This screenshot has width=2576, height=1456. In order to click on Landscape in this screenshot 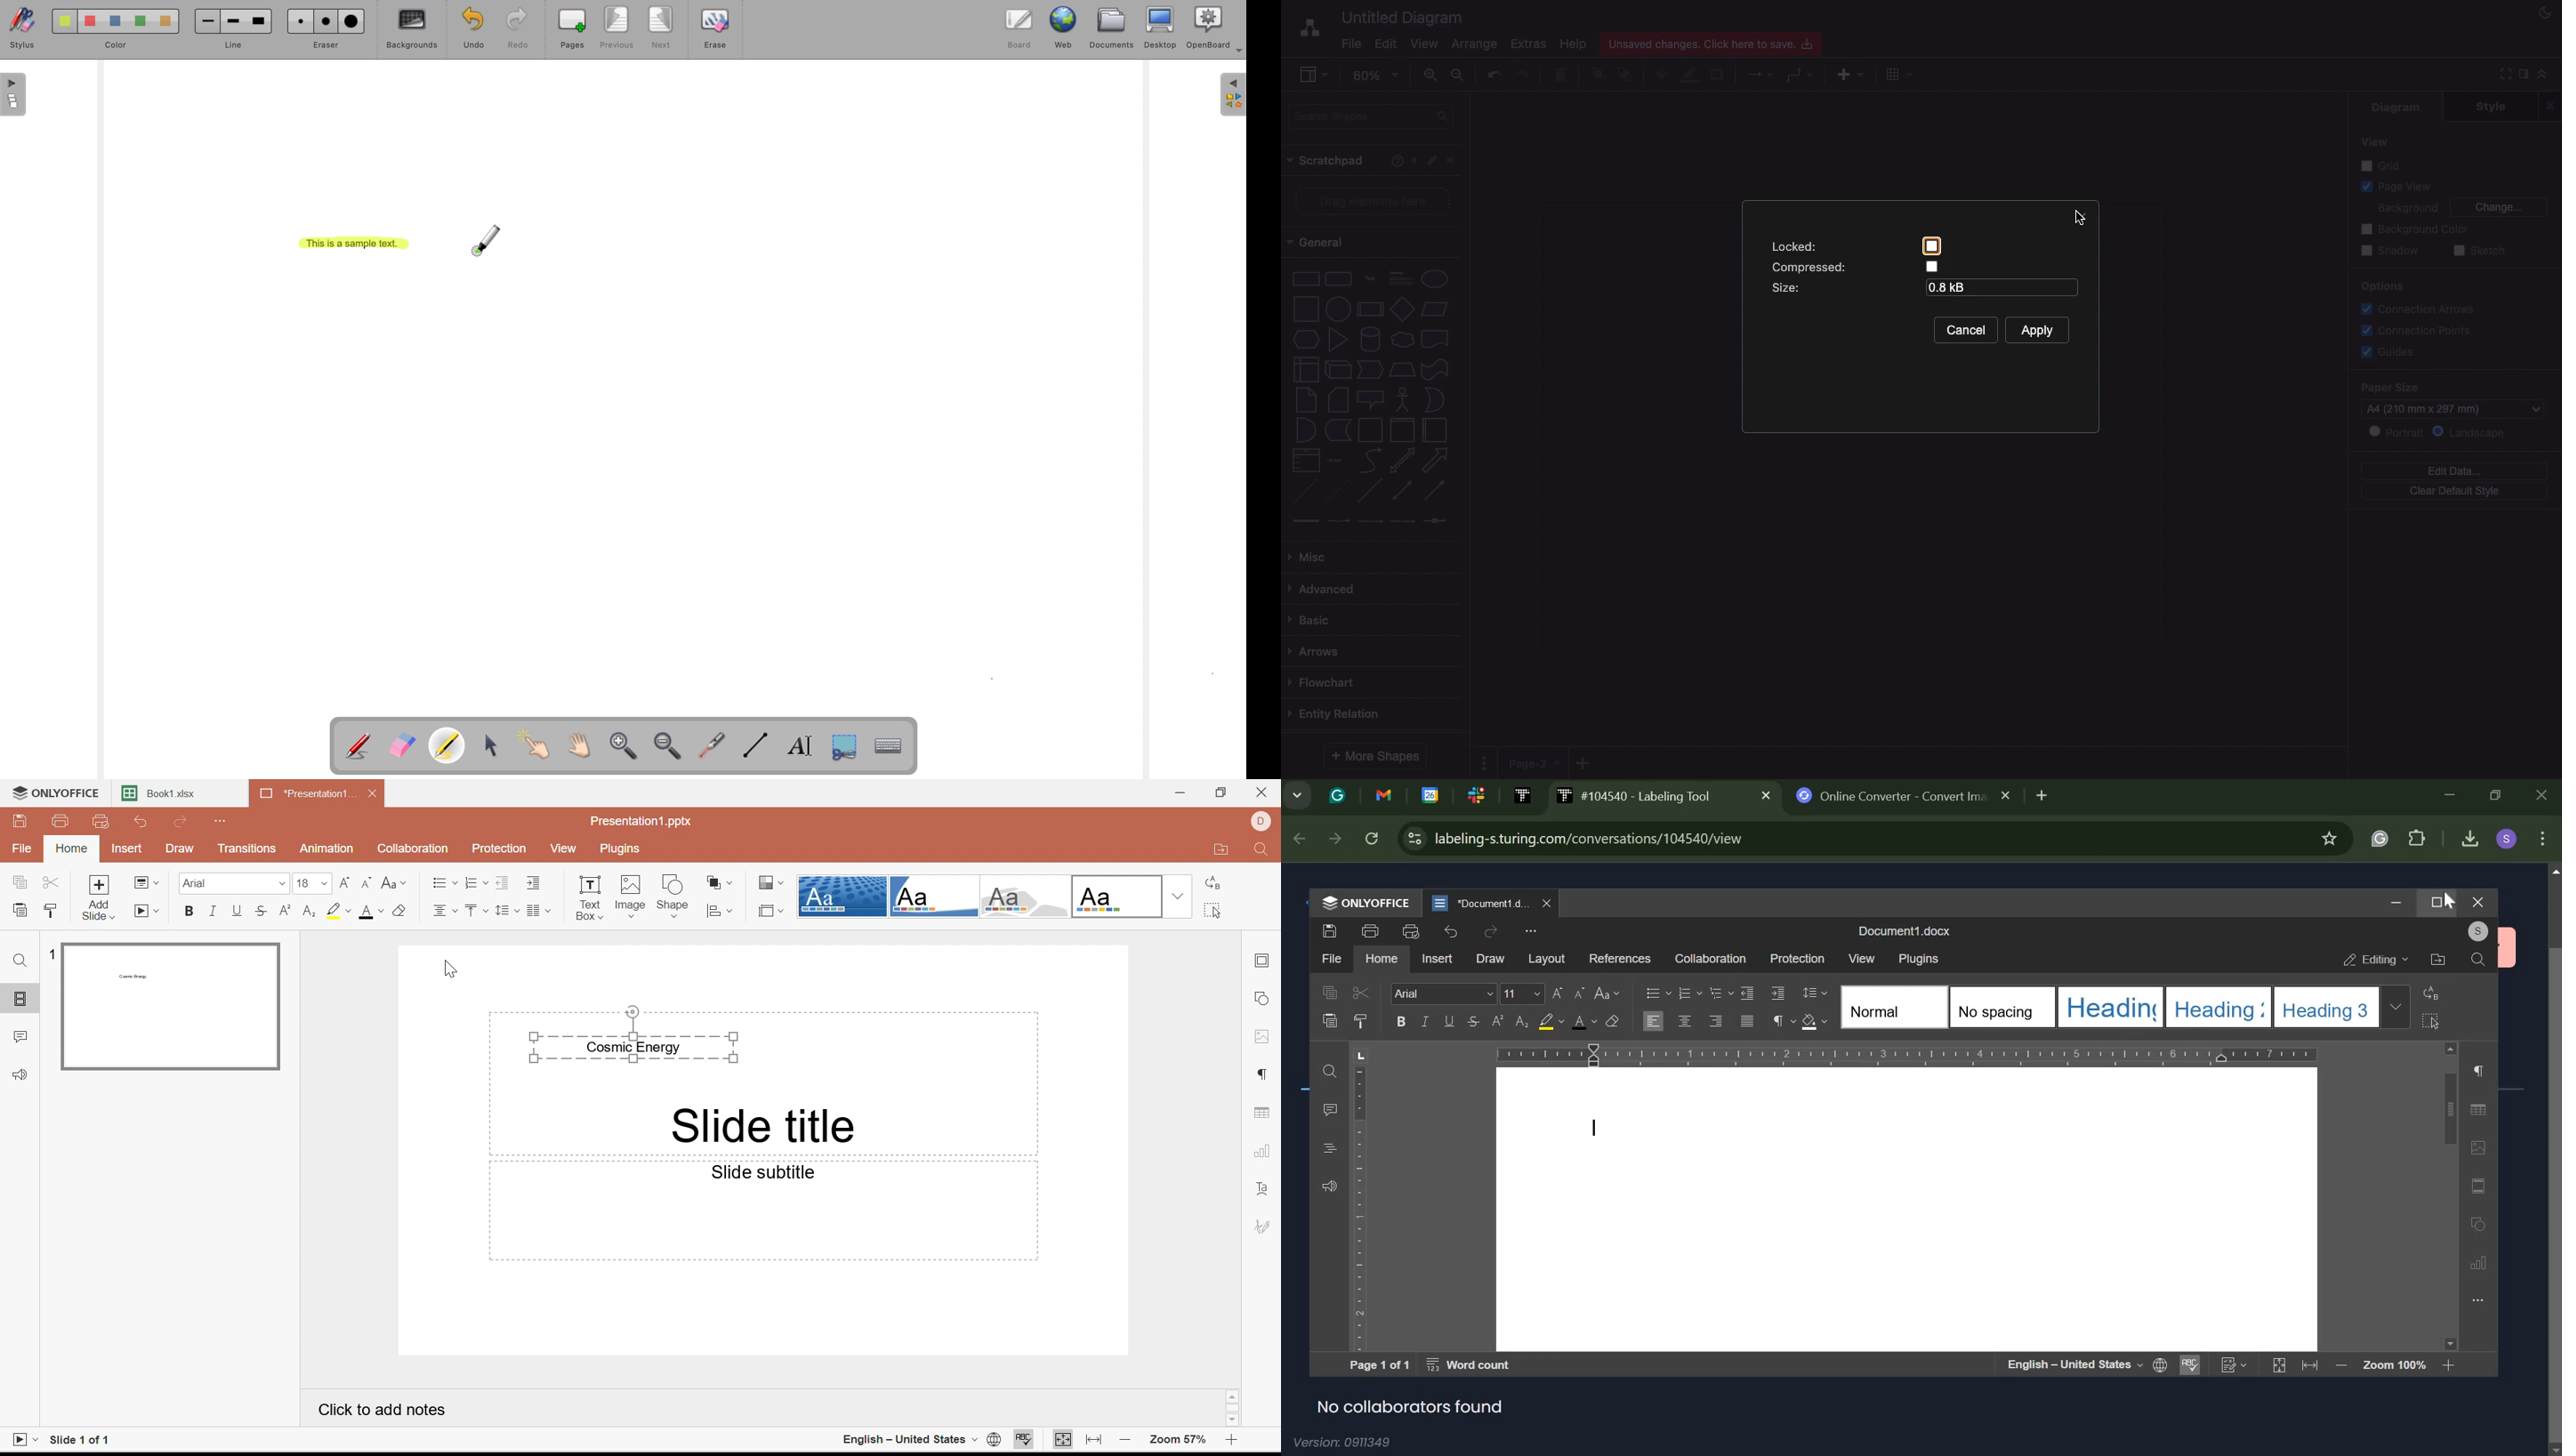, I will do `click(2469, 433)`.